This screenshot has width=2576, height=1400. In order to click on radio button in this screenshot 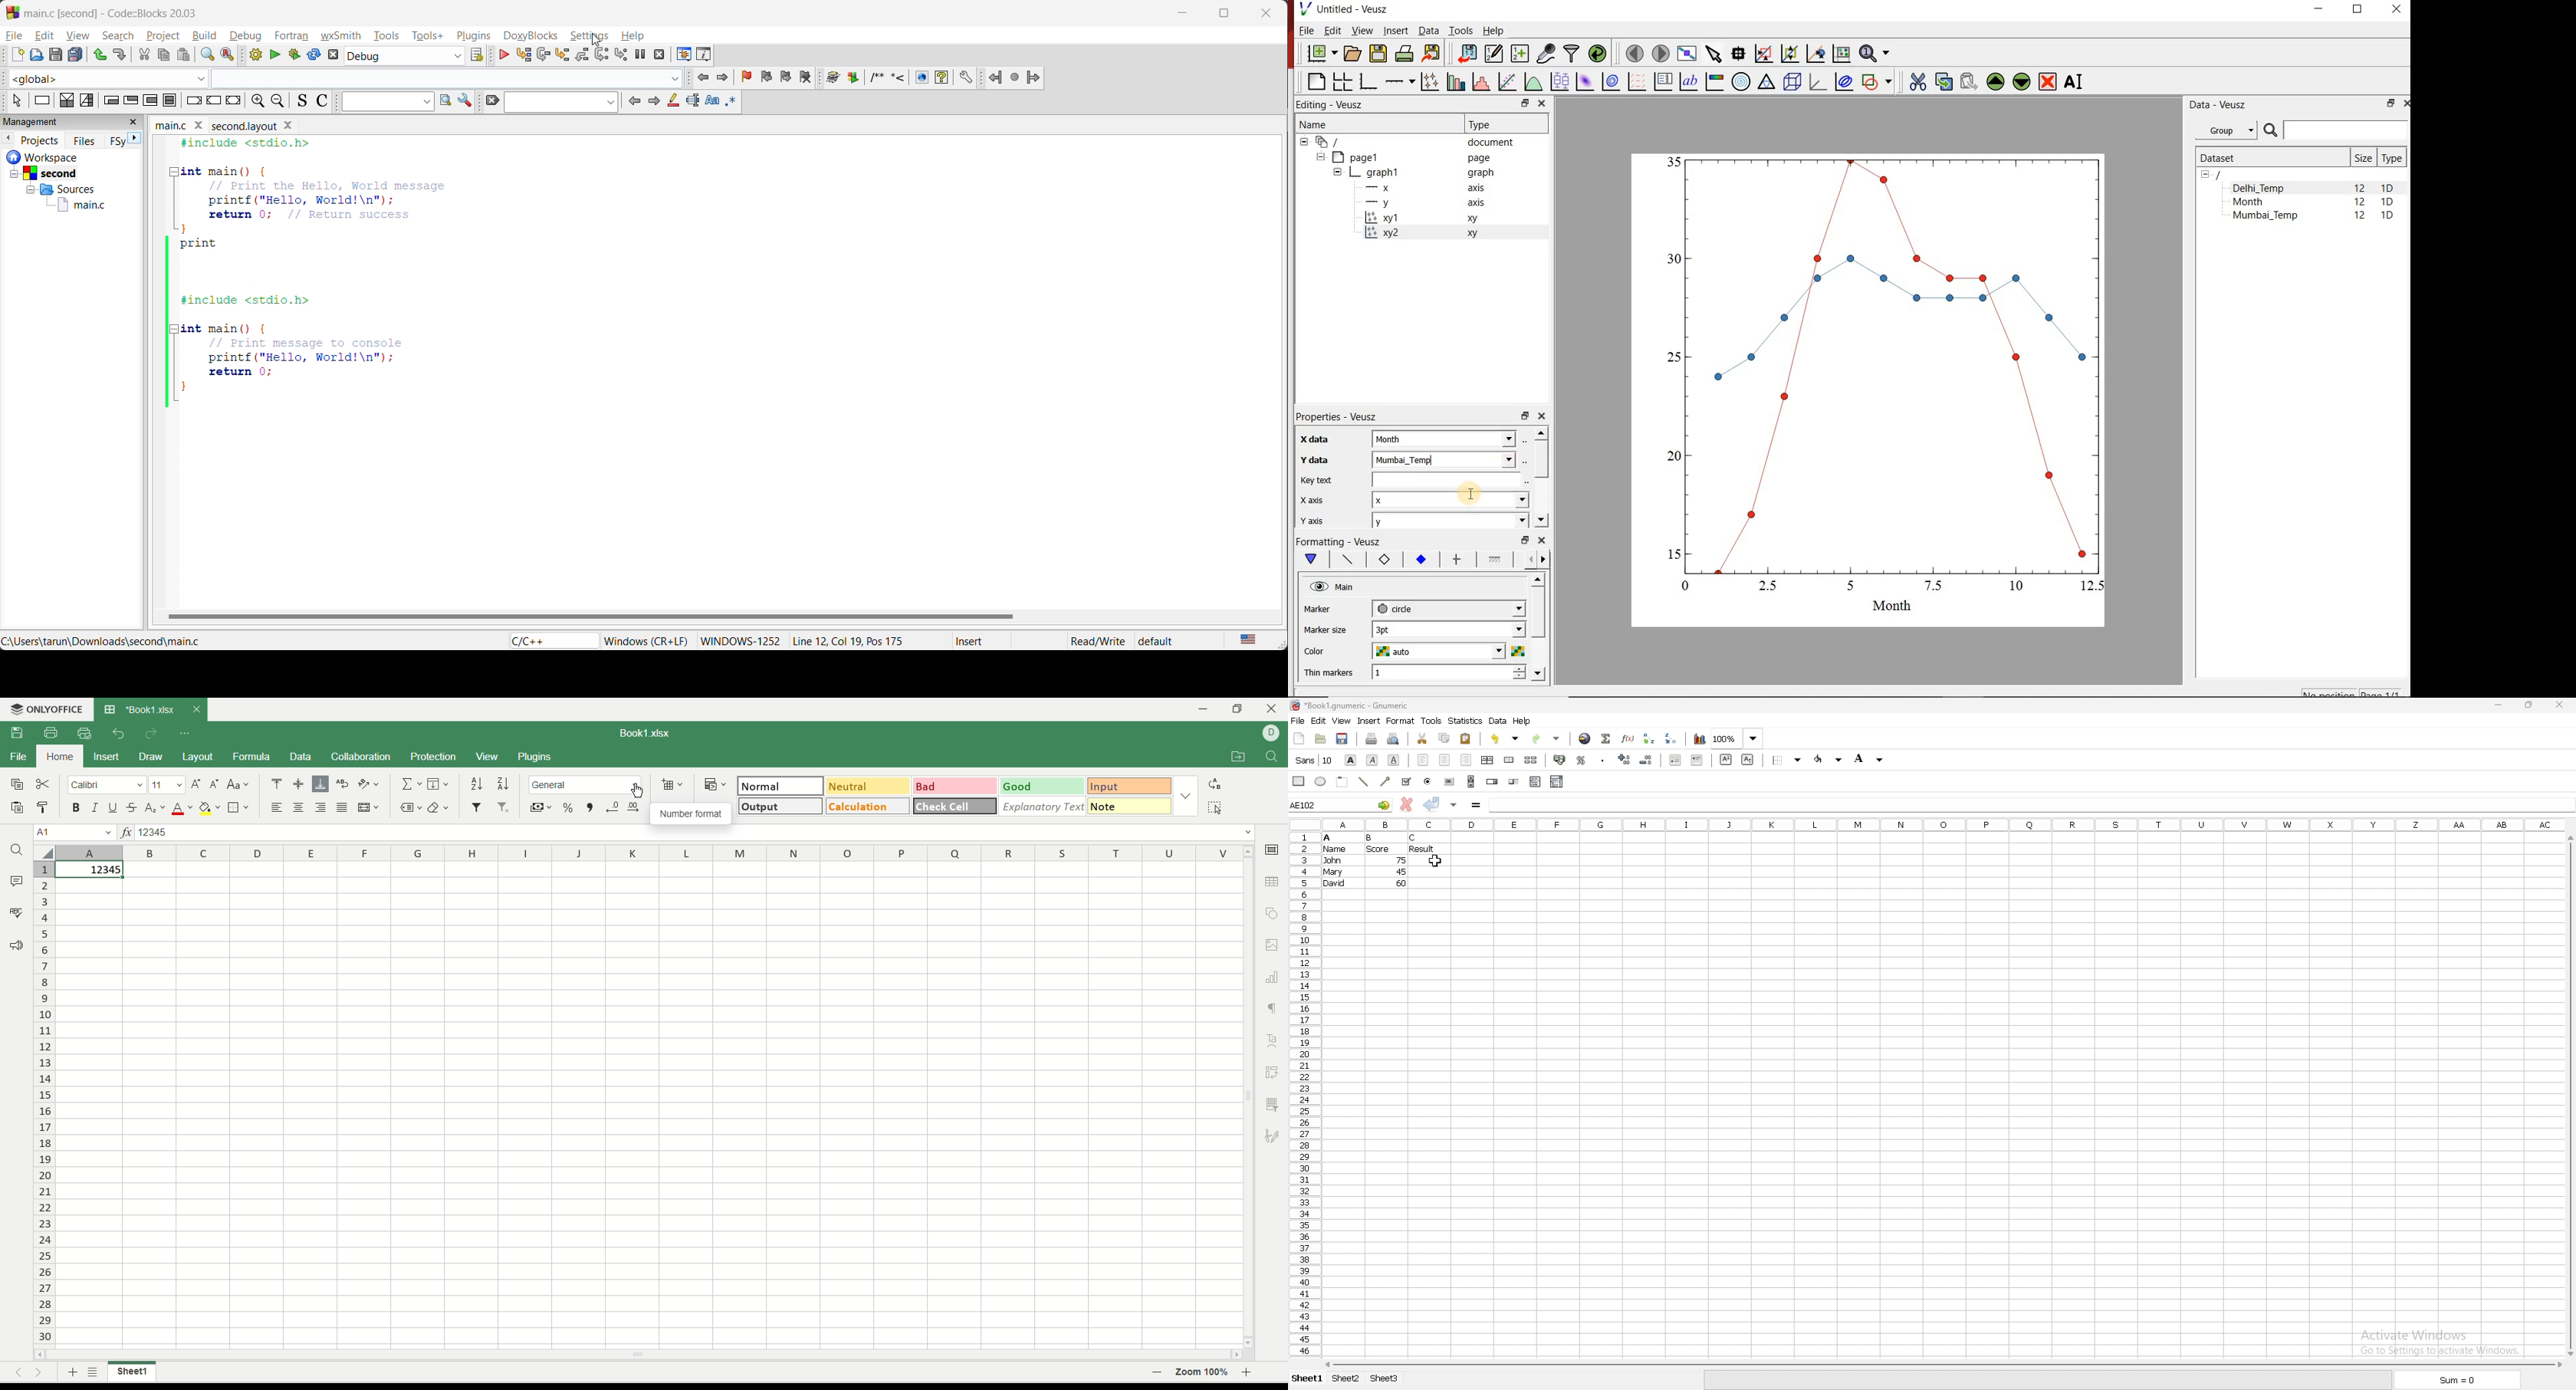, I will do `click(1428, 782)`.